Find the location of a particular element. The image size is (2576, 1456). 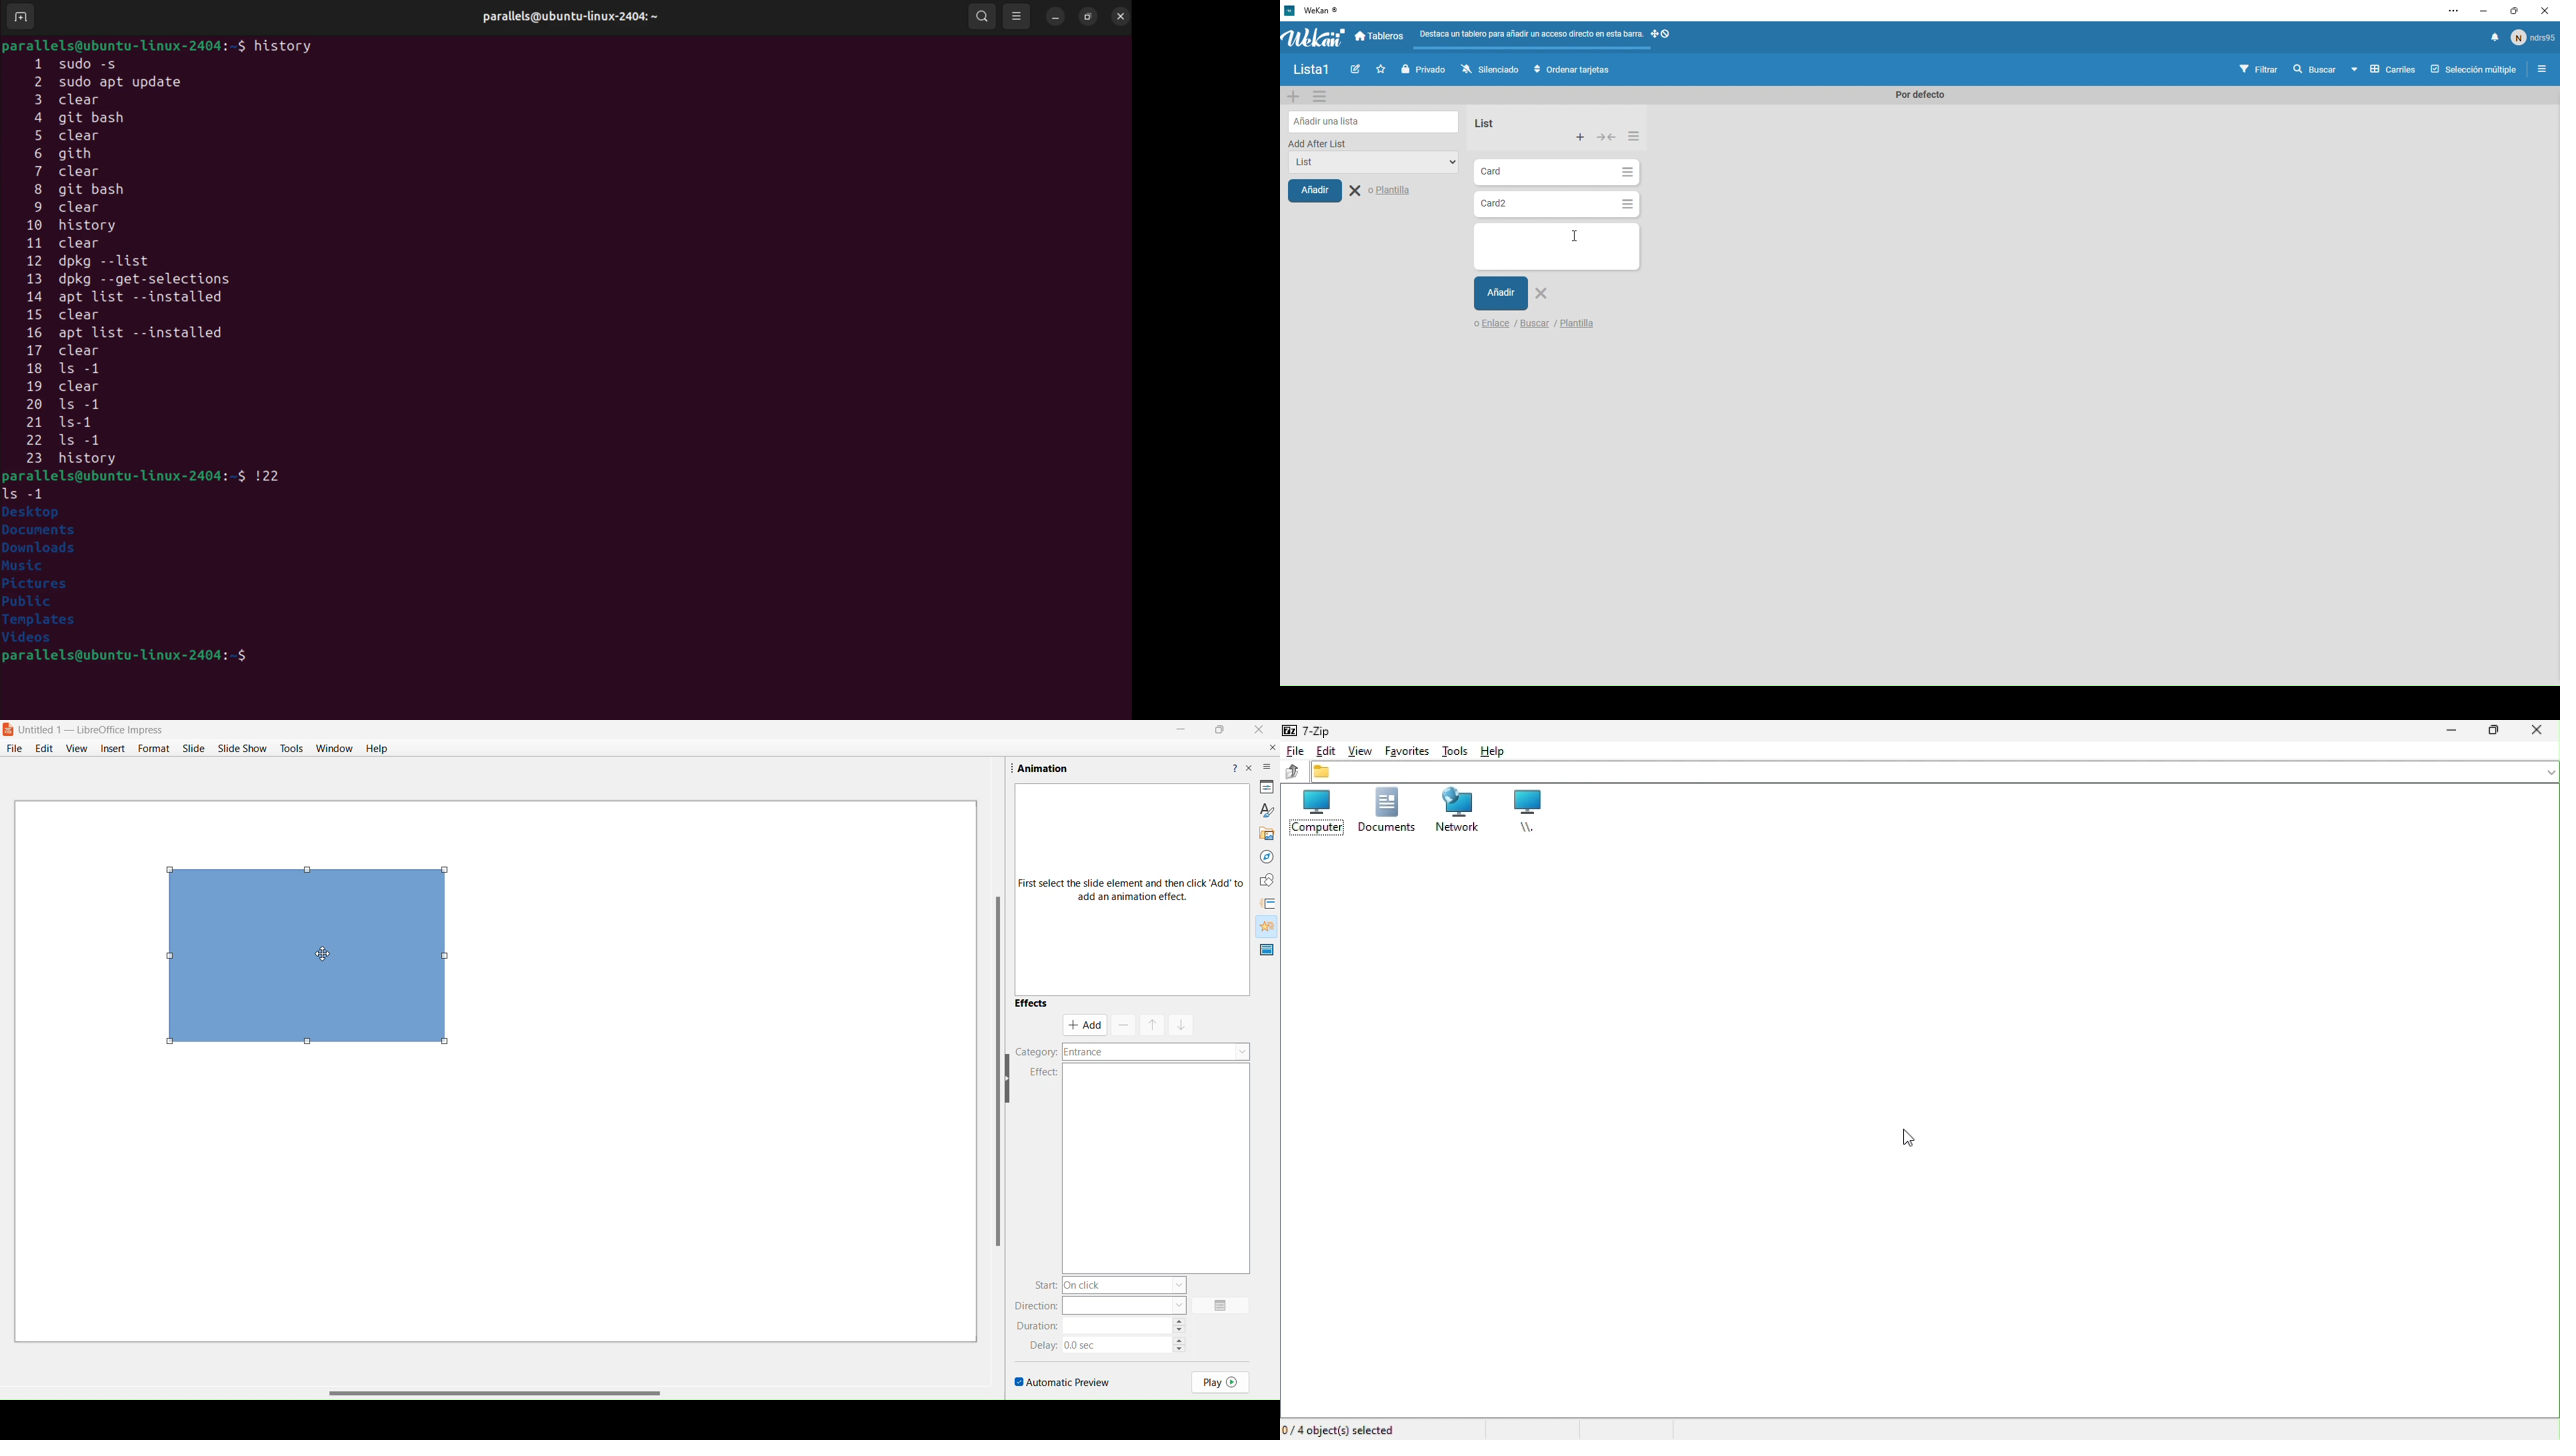

hide is located at coordinates (1013, 1081).